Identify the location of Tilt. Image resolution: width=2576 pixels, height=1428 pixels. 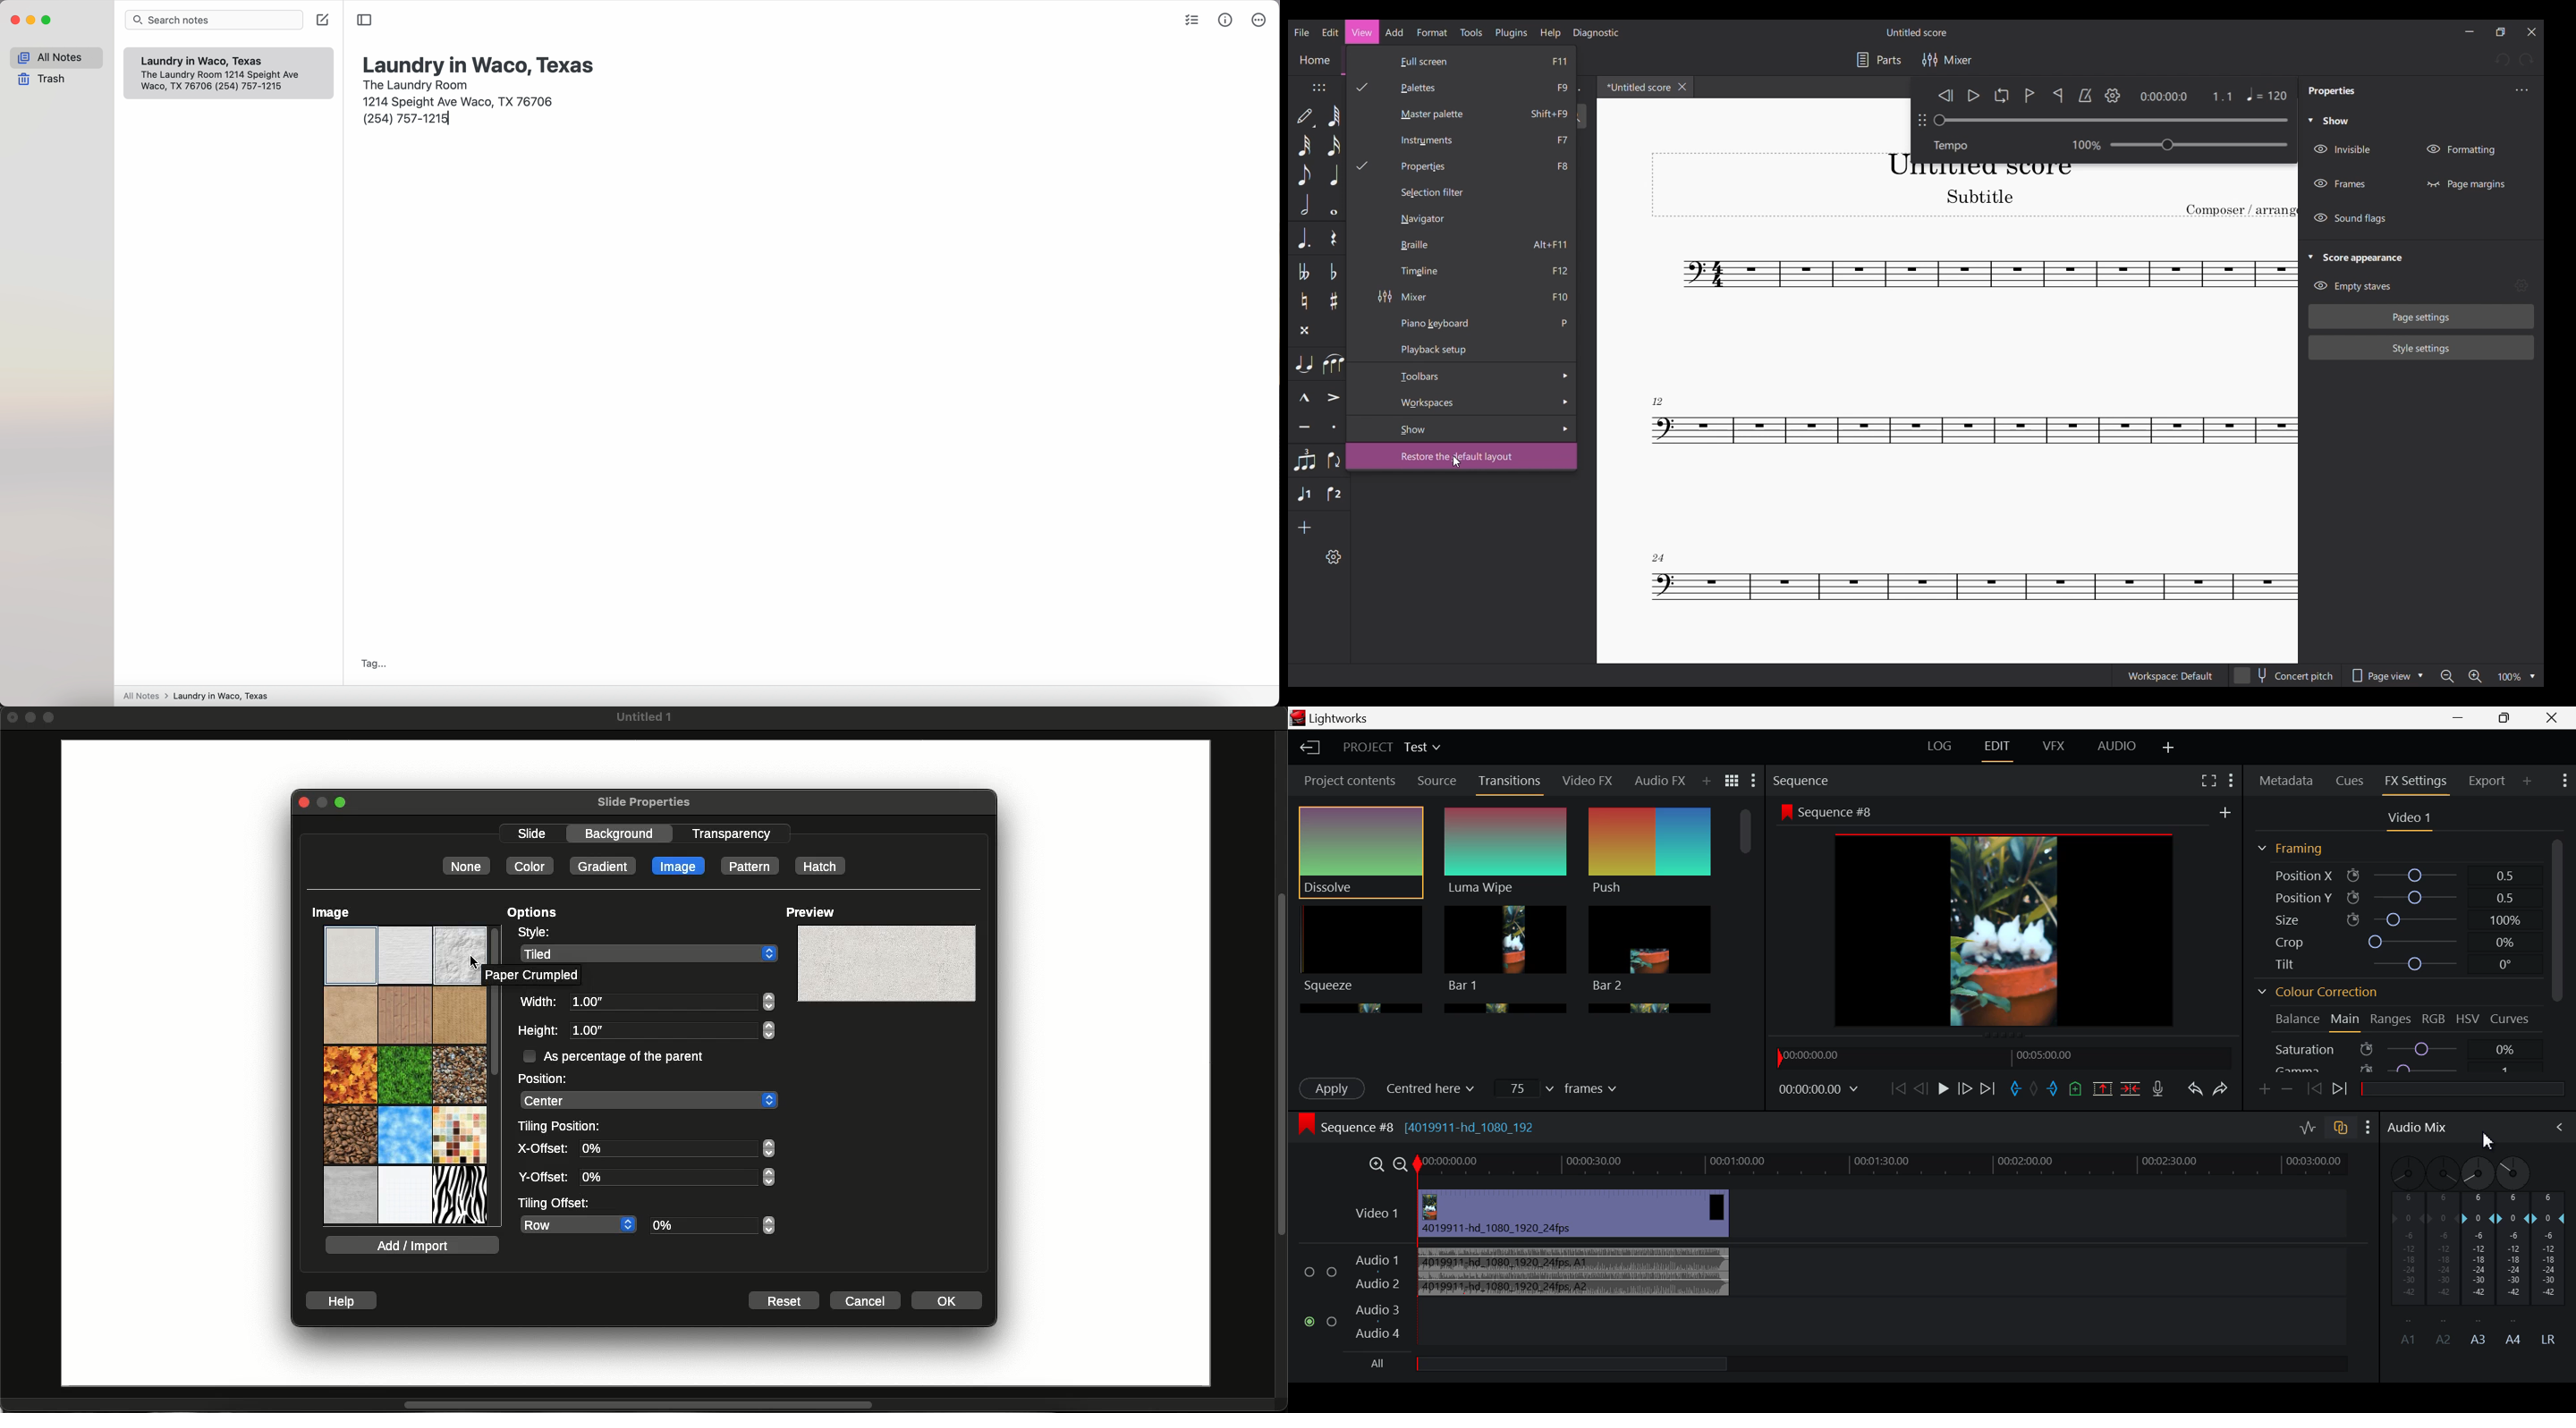
(2395, 965).